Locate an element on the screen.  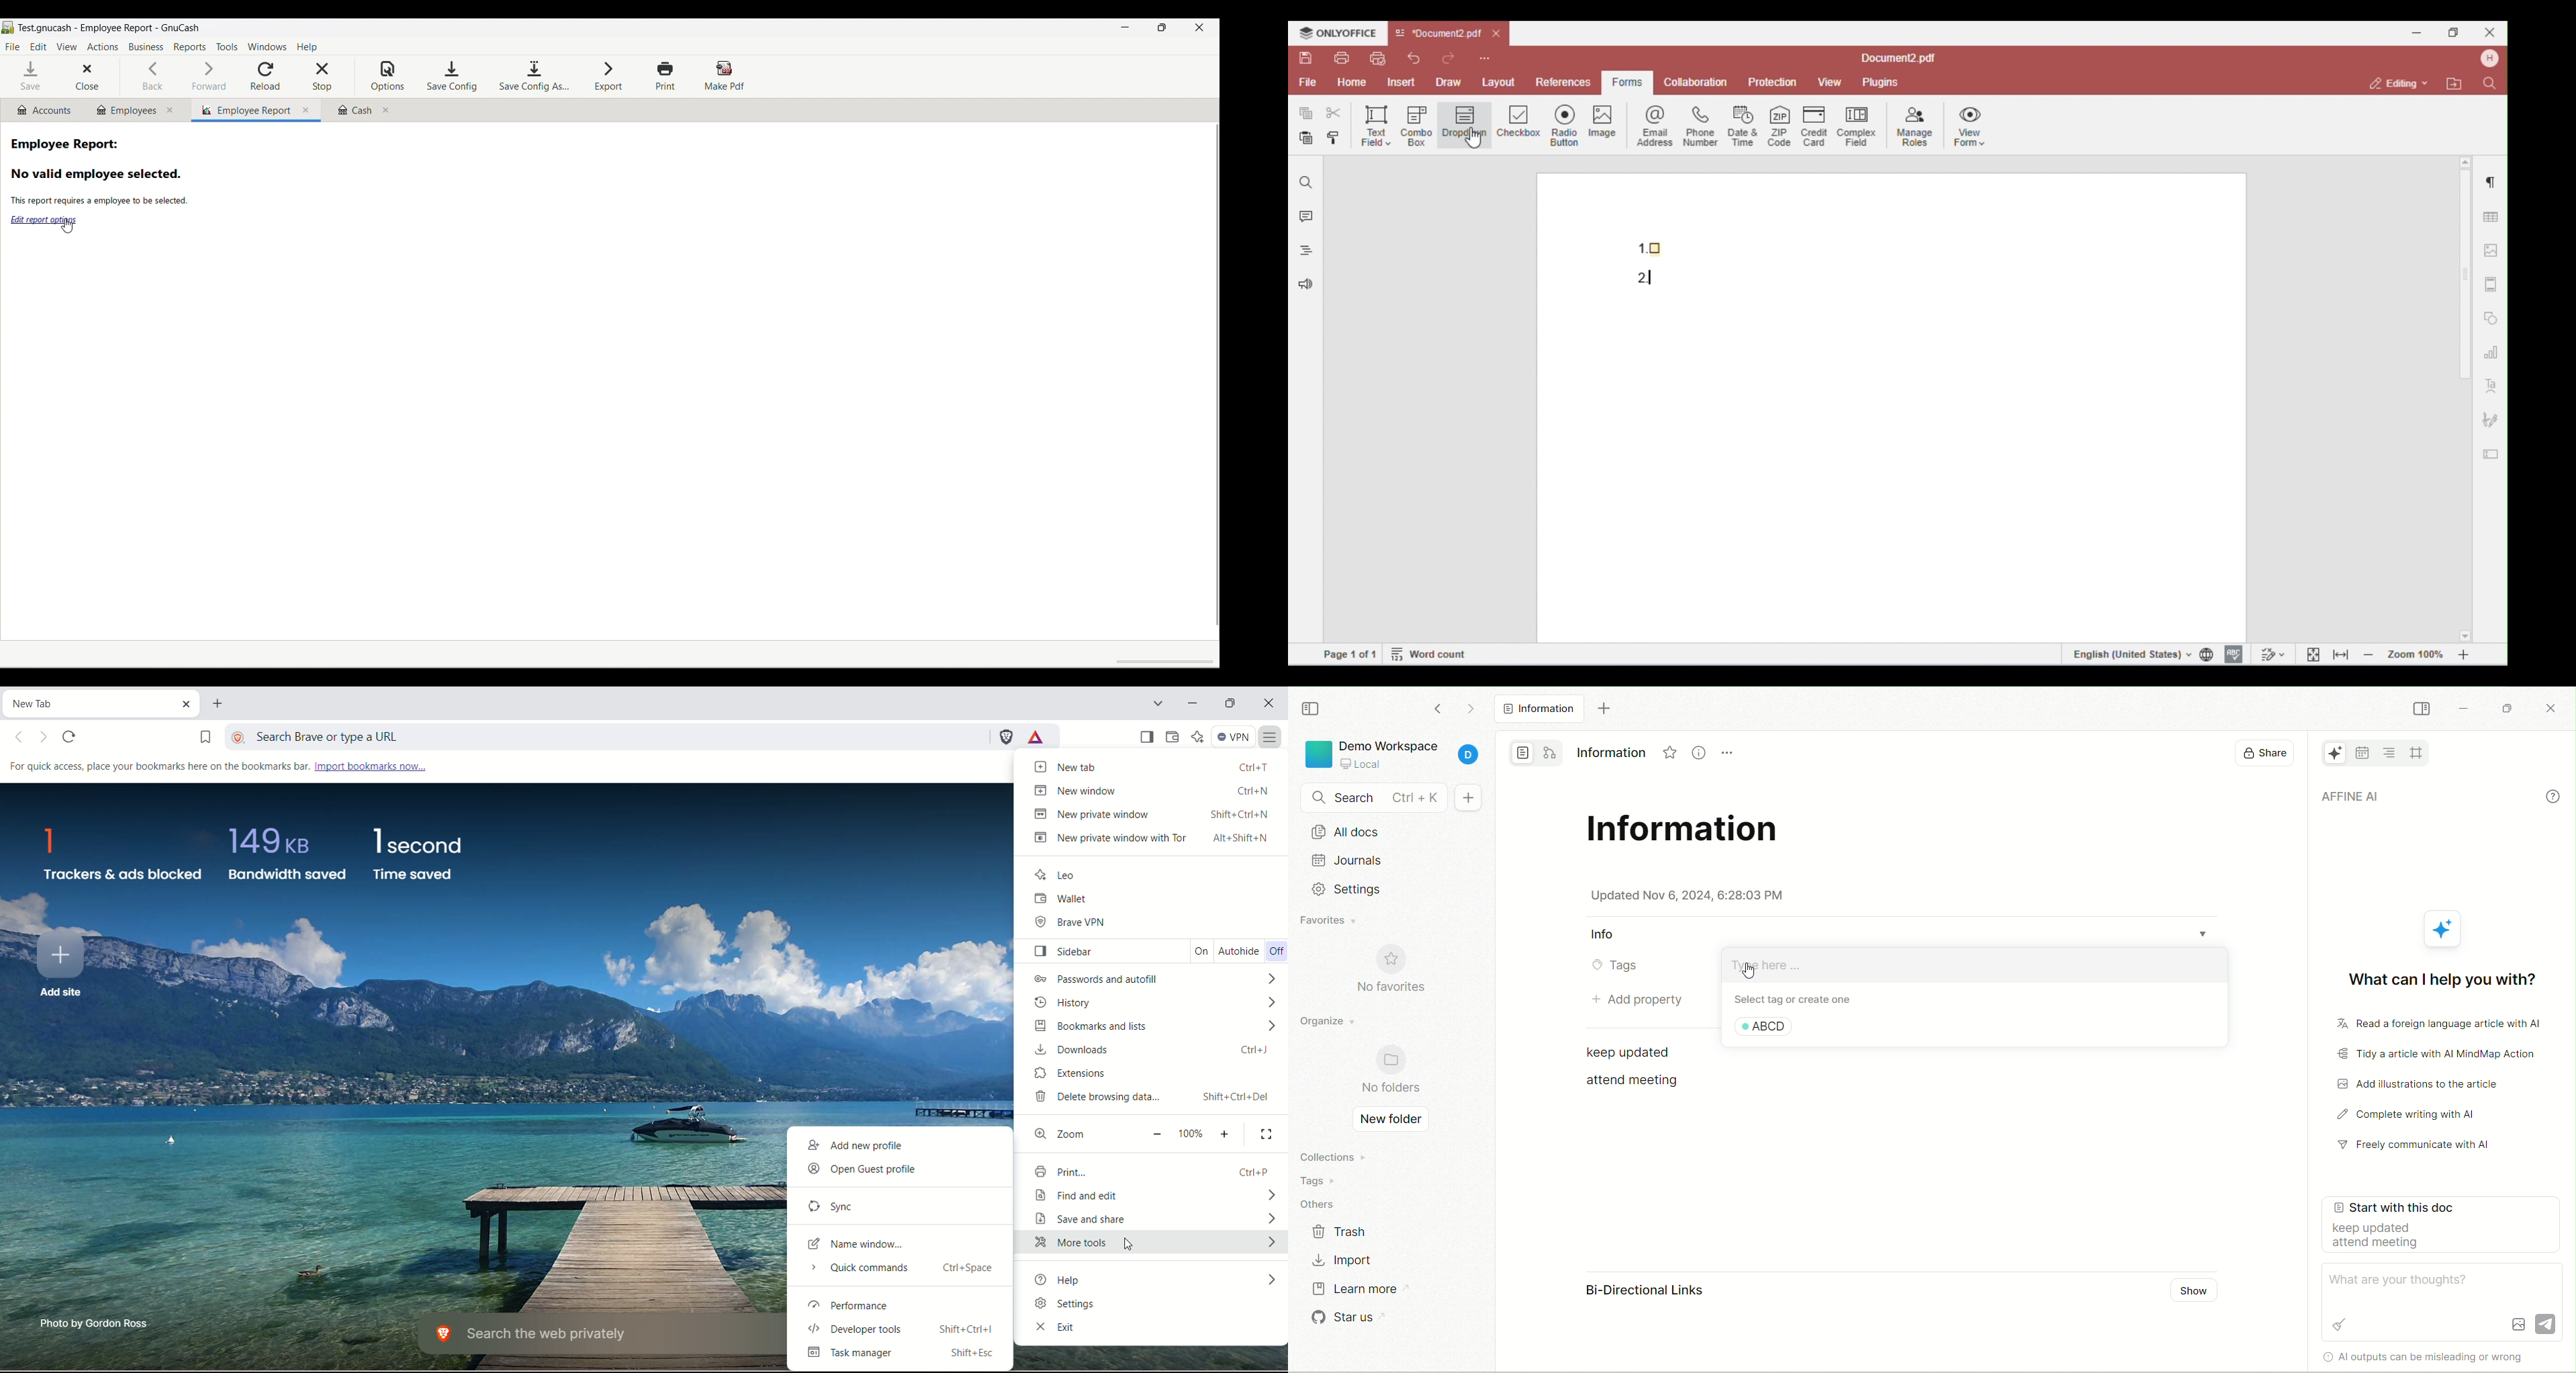
View is located at coordinates (67, 46).